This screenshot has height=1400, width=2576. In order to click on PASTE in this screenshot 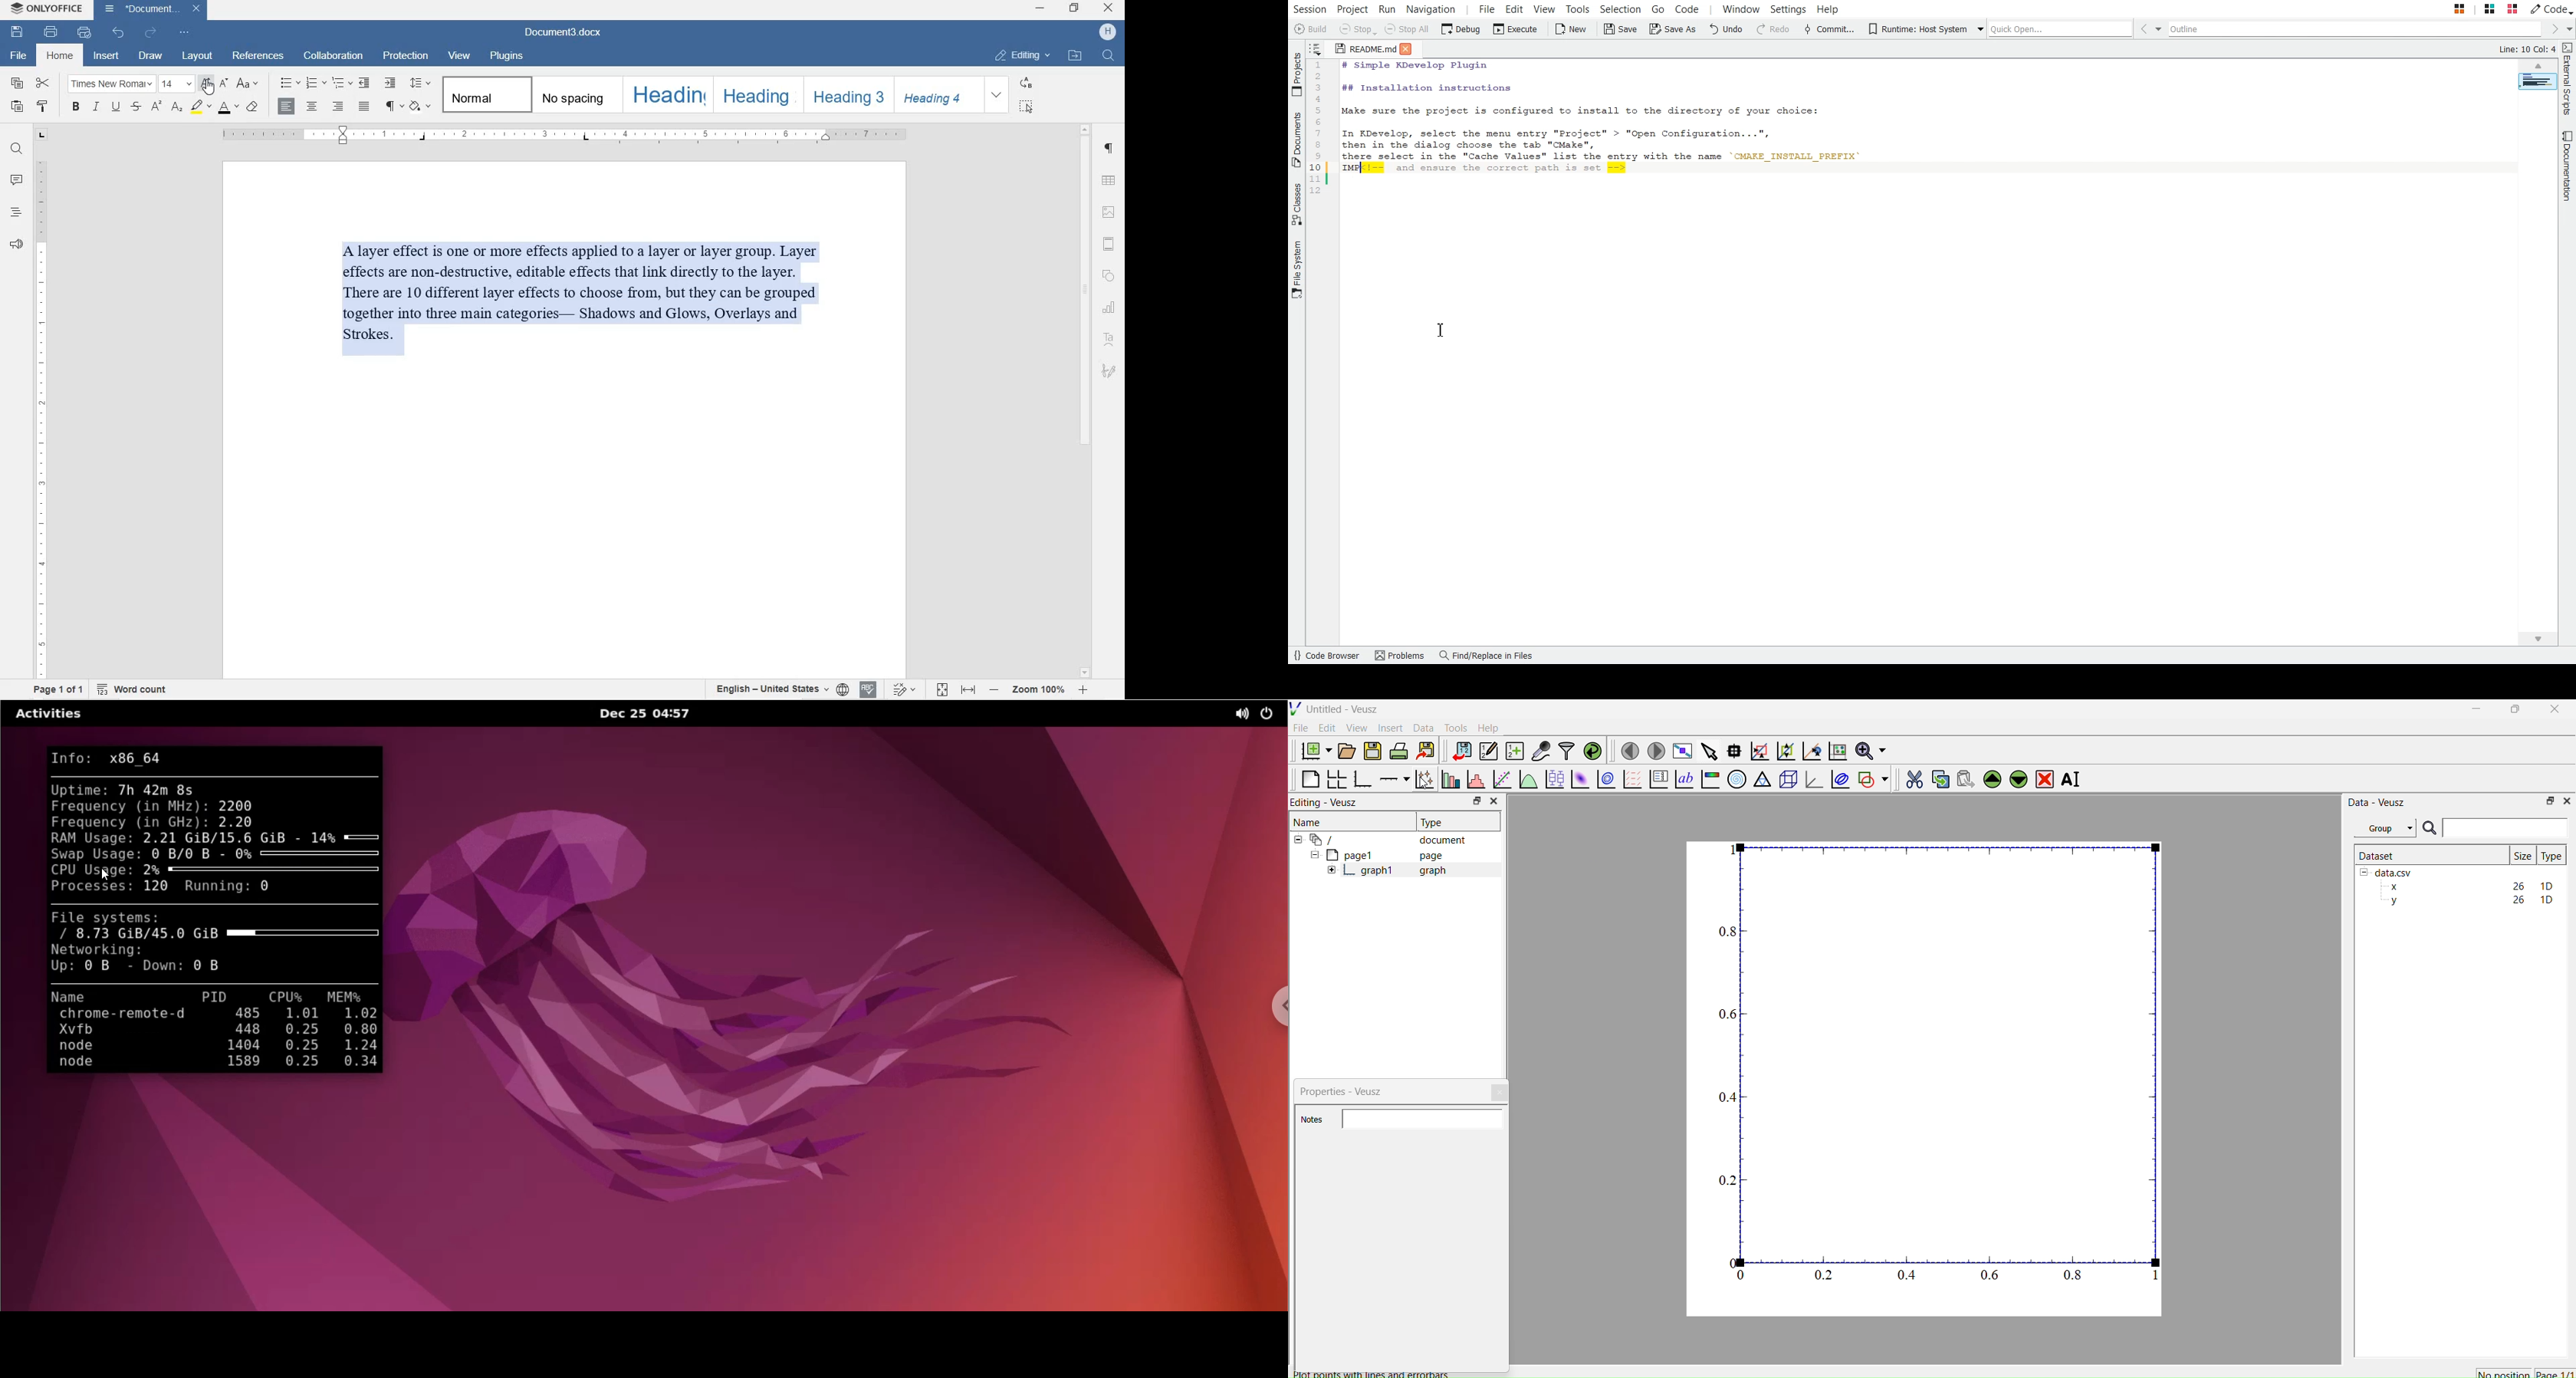, I will do `click(19, 109)`.